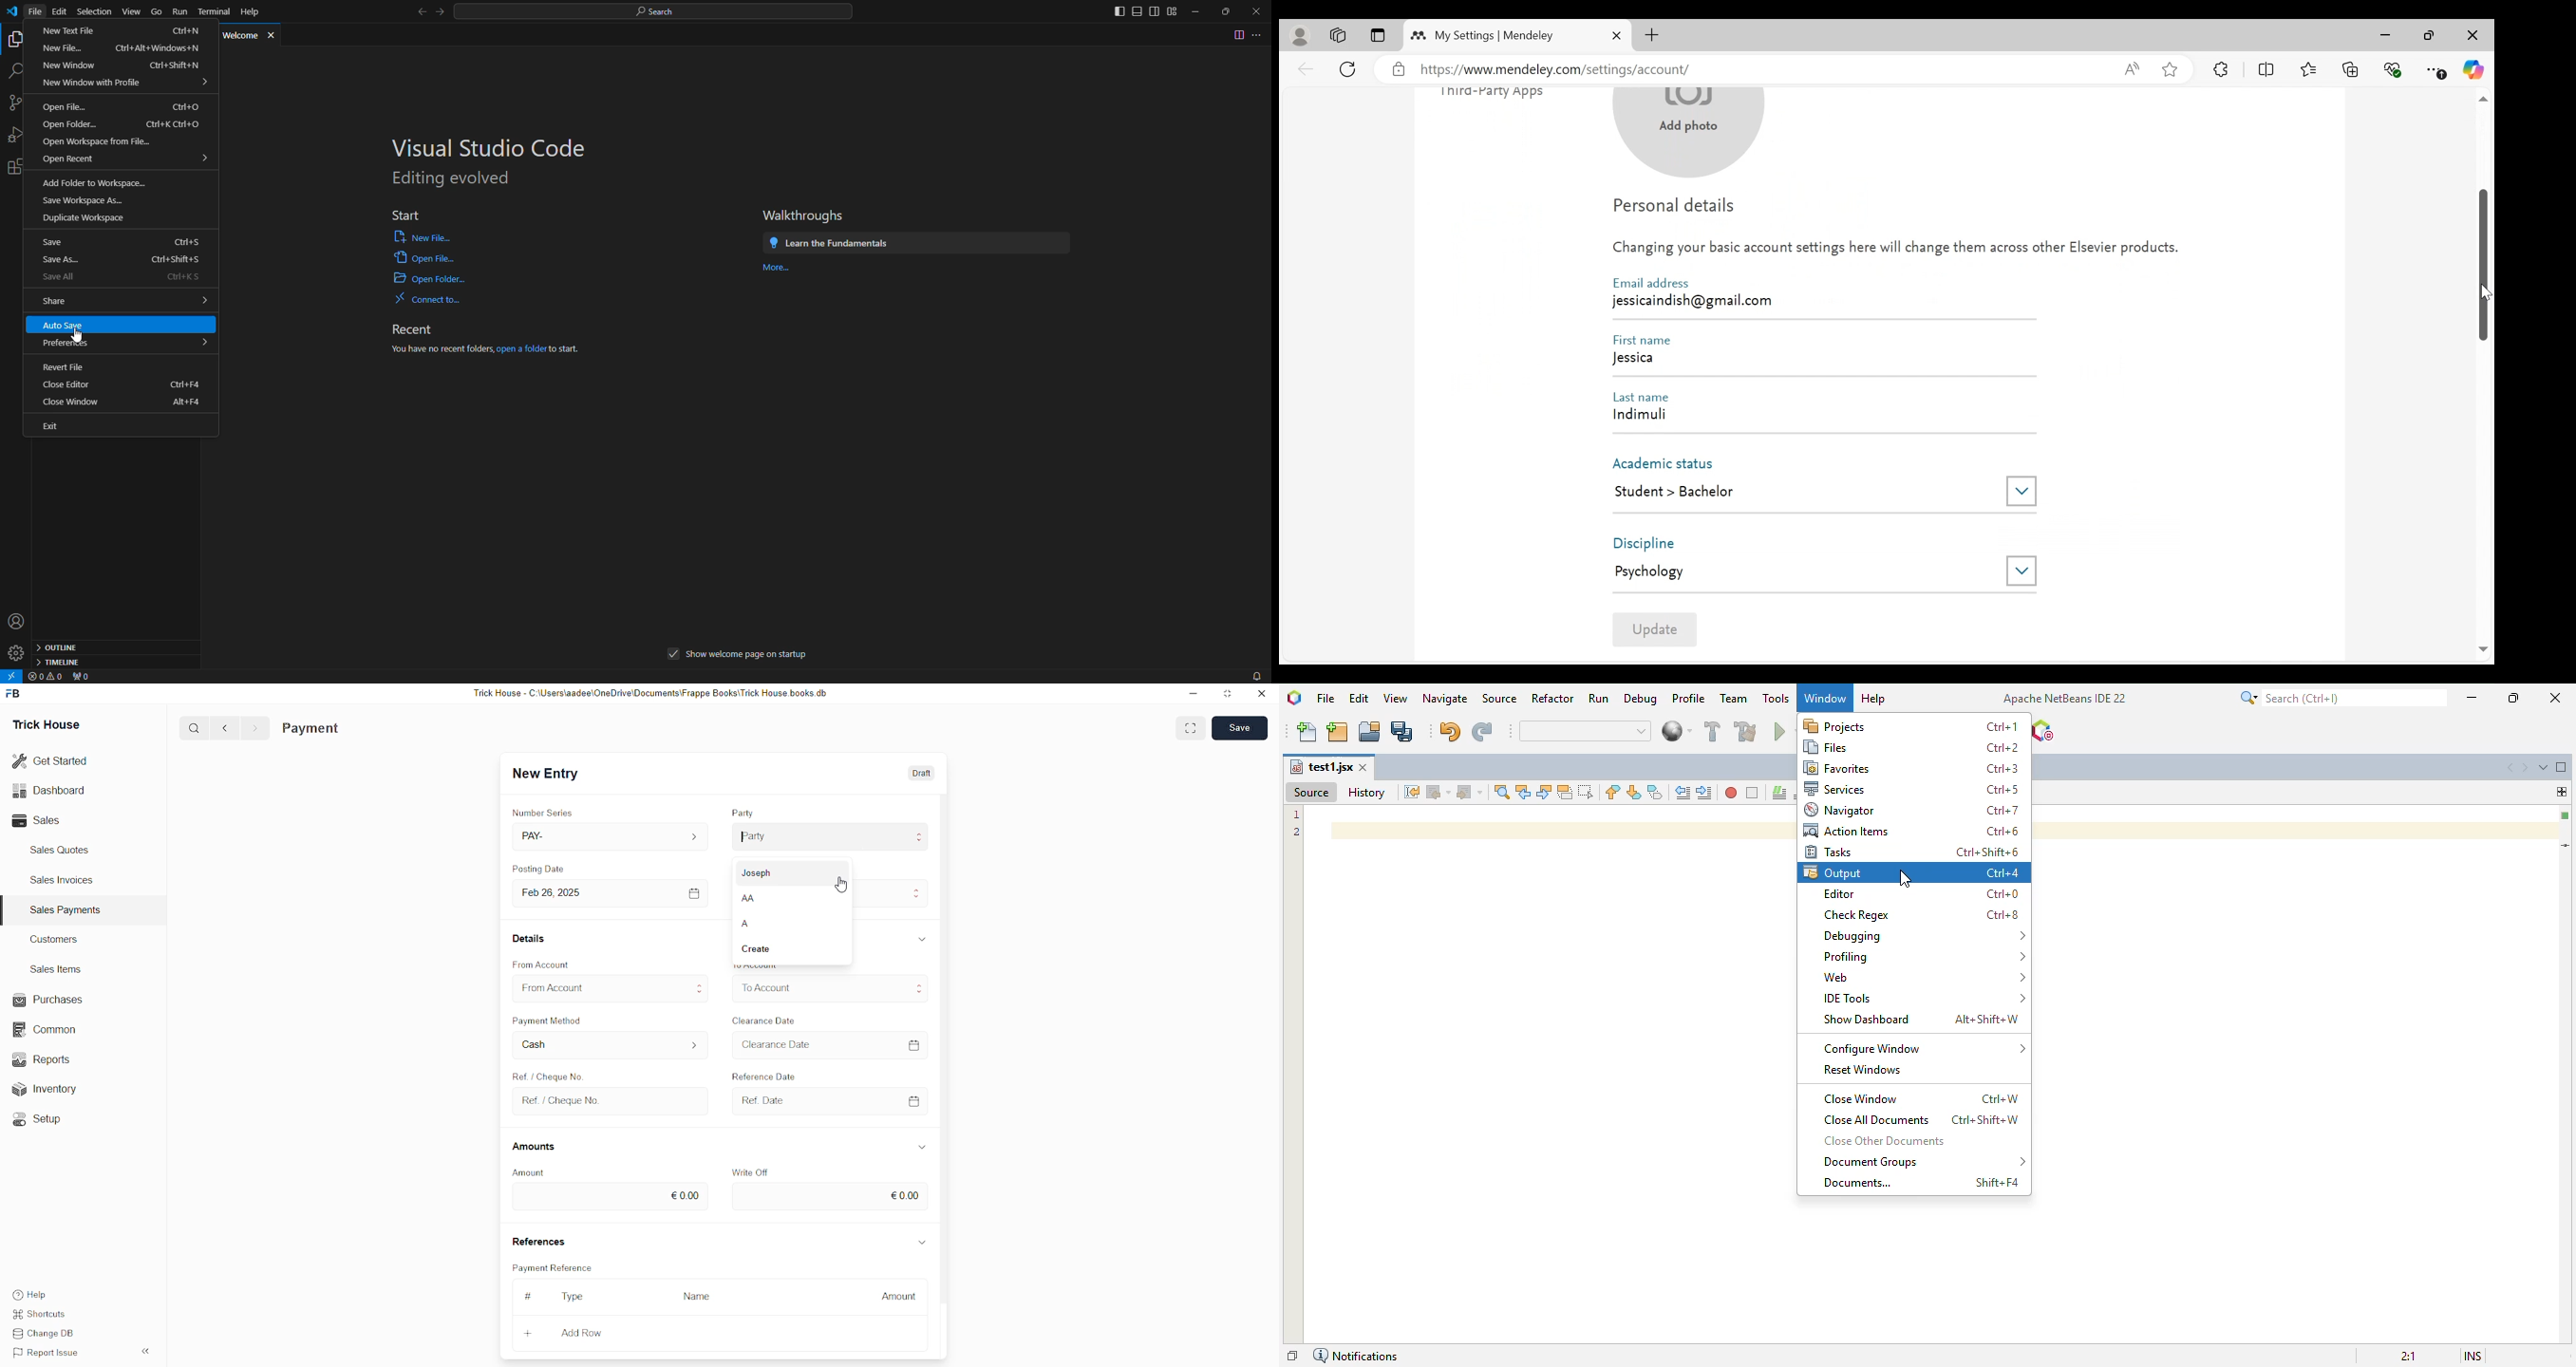  What do you see at coordinates (1227, 12) in the screenshot?
I see `maximize` at bounding box center [1227, 12].